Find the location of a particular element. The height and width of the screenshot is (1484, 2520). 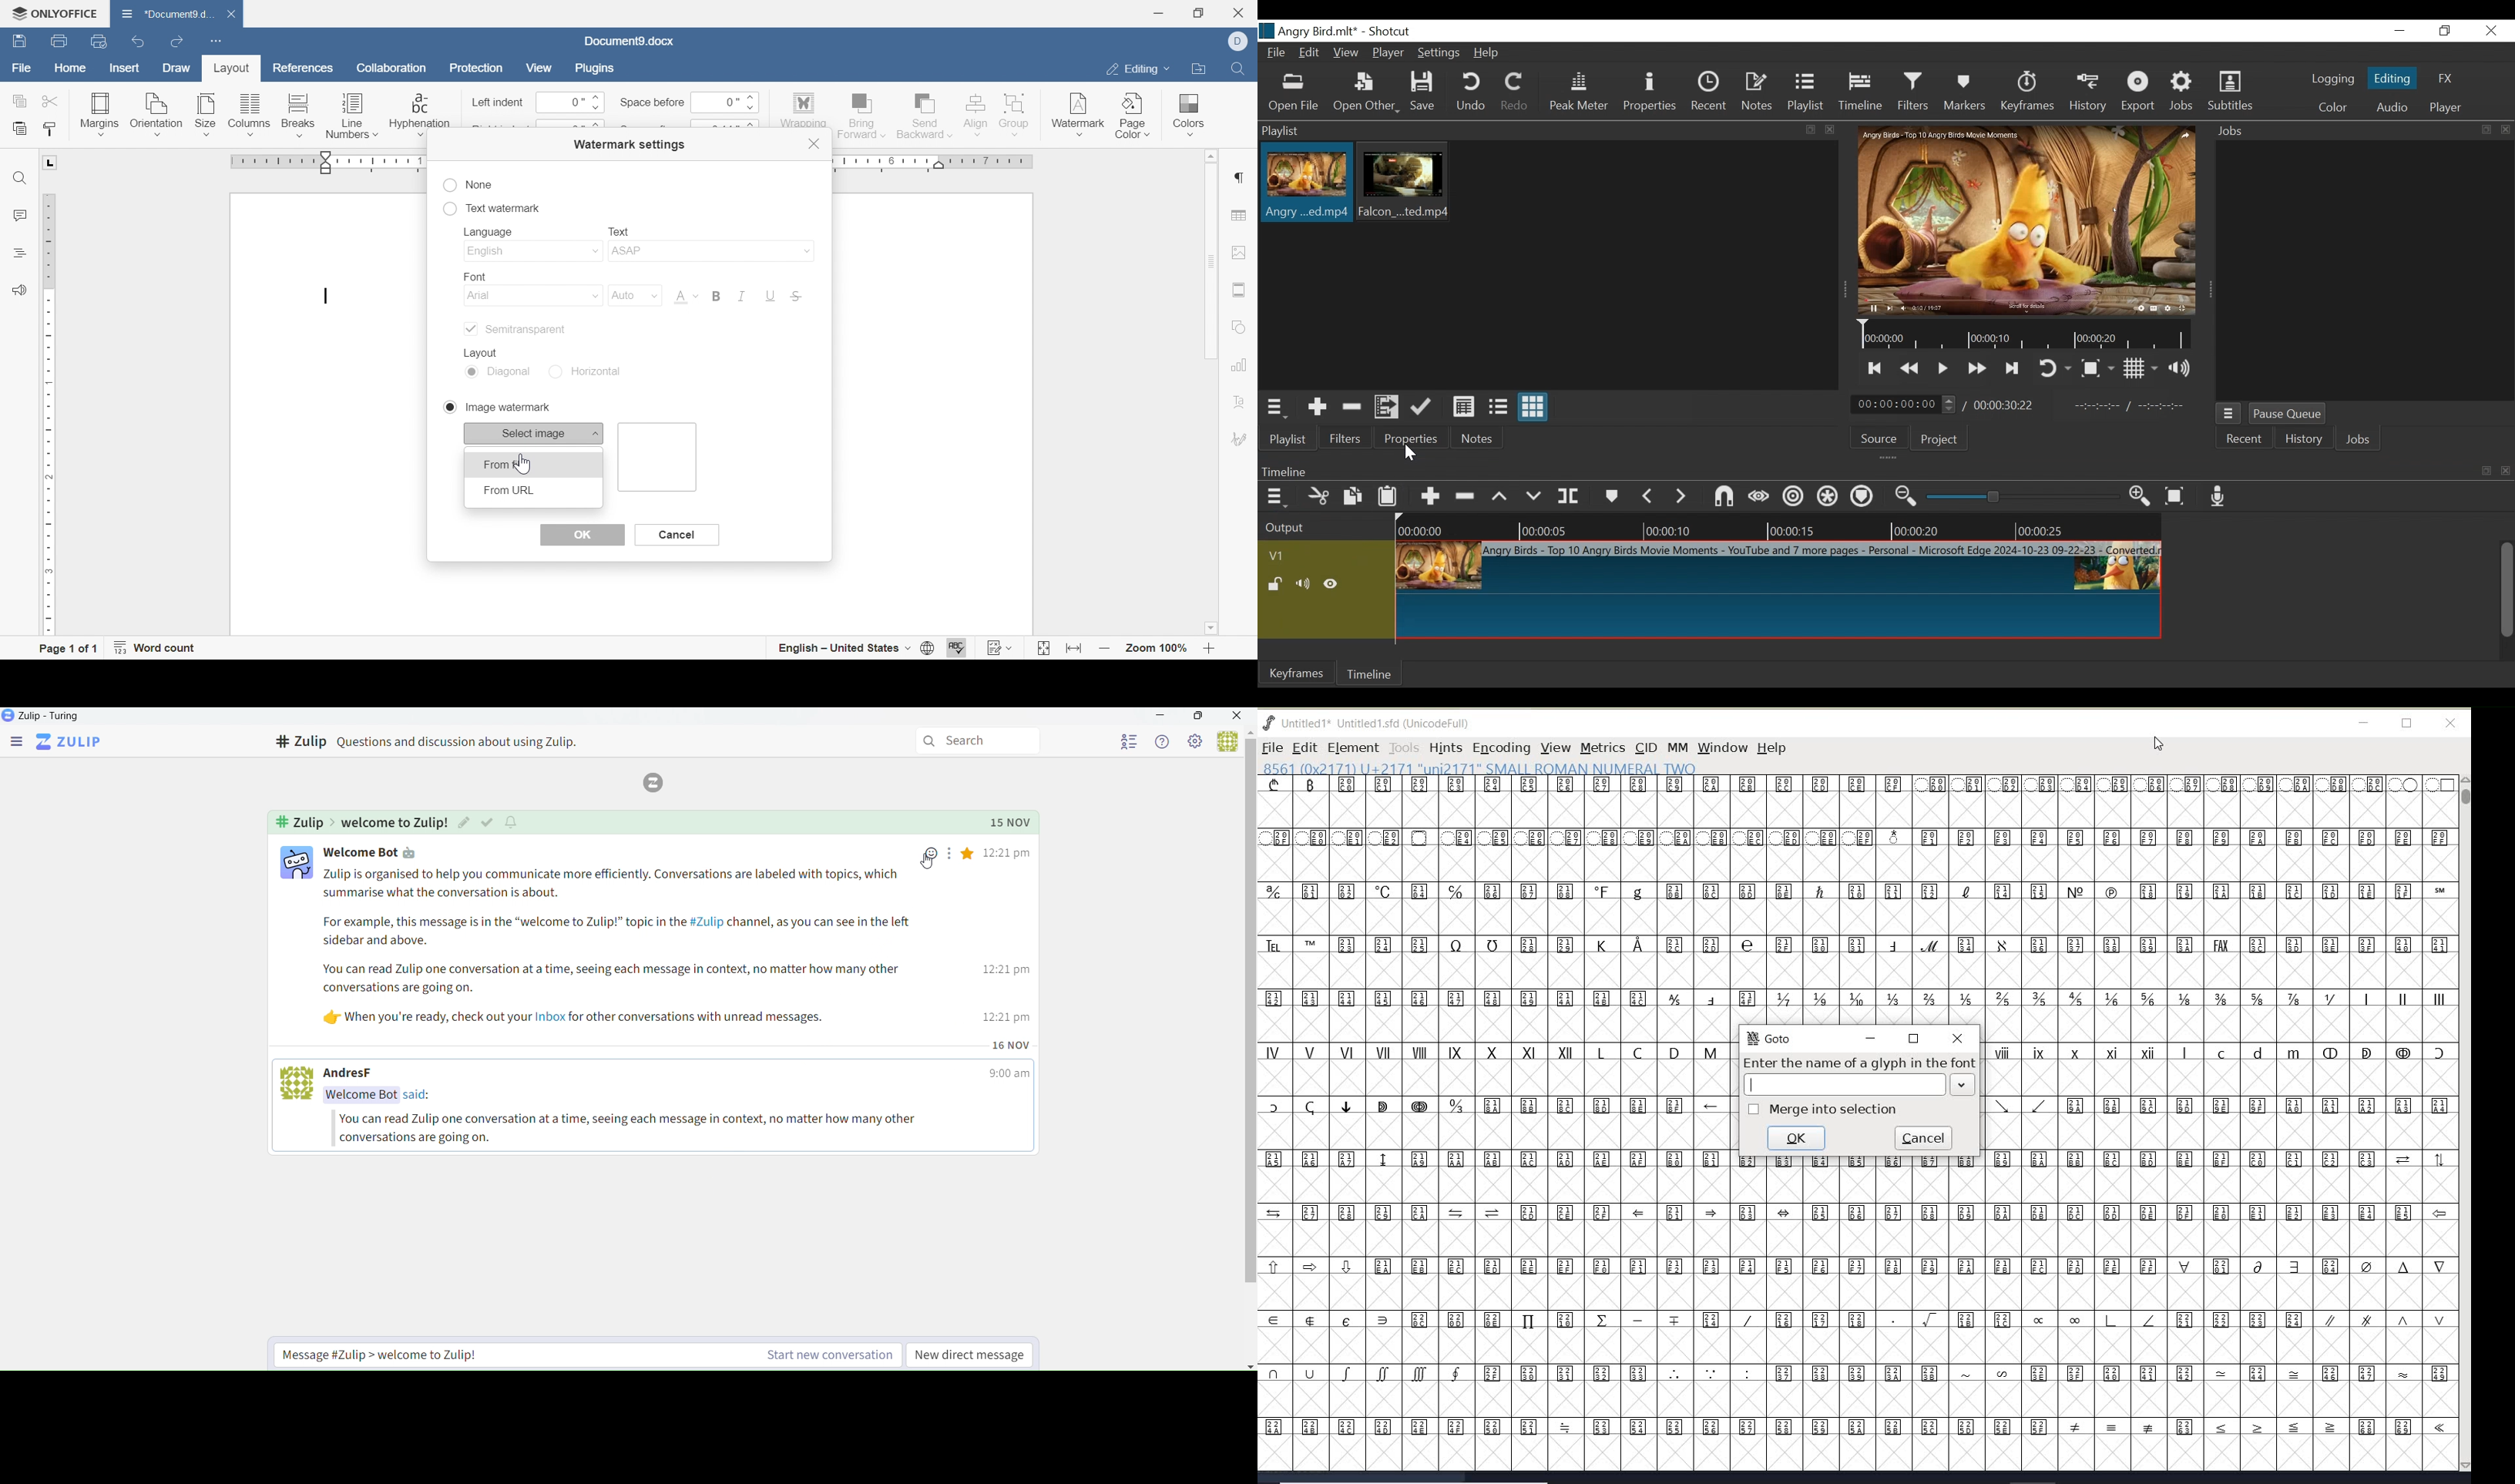

select map is located at coordinates (535, 433).